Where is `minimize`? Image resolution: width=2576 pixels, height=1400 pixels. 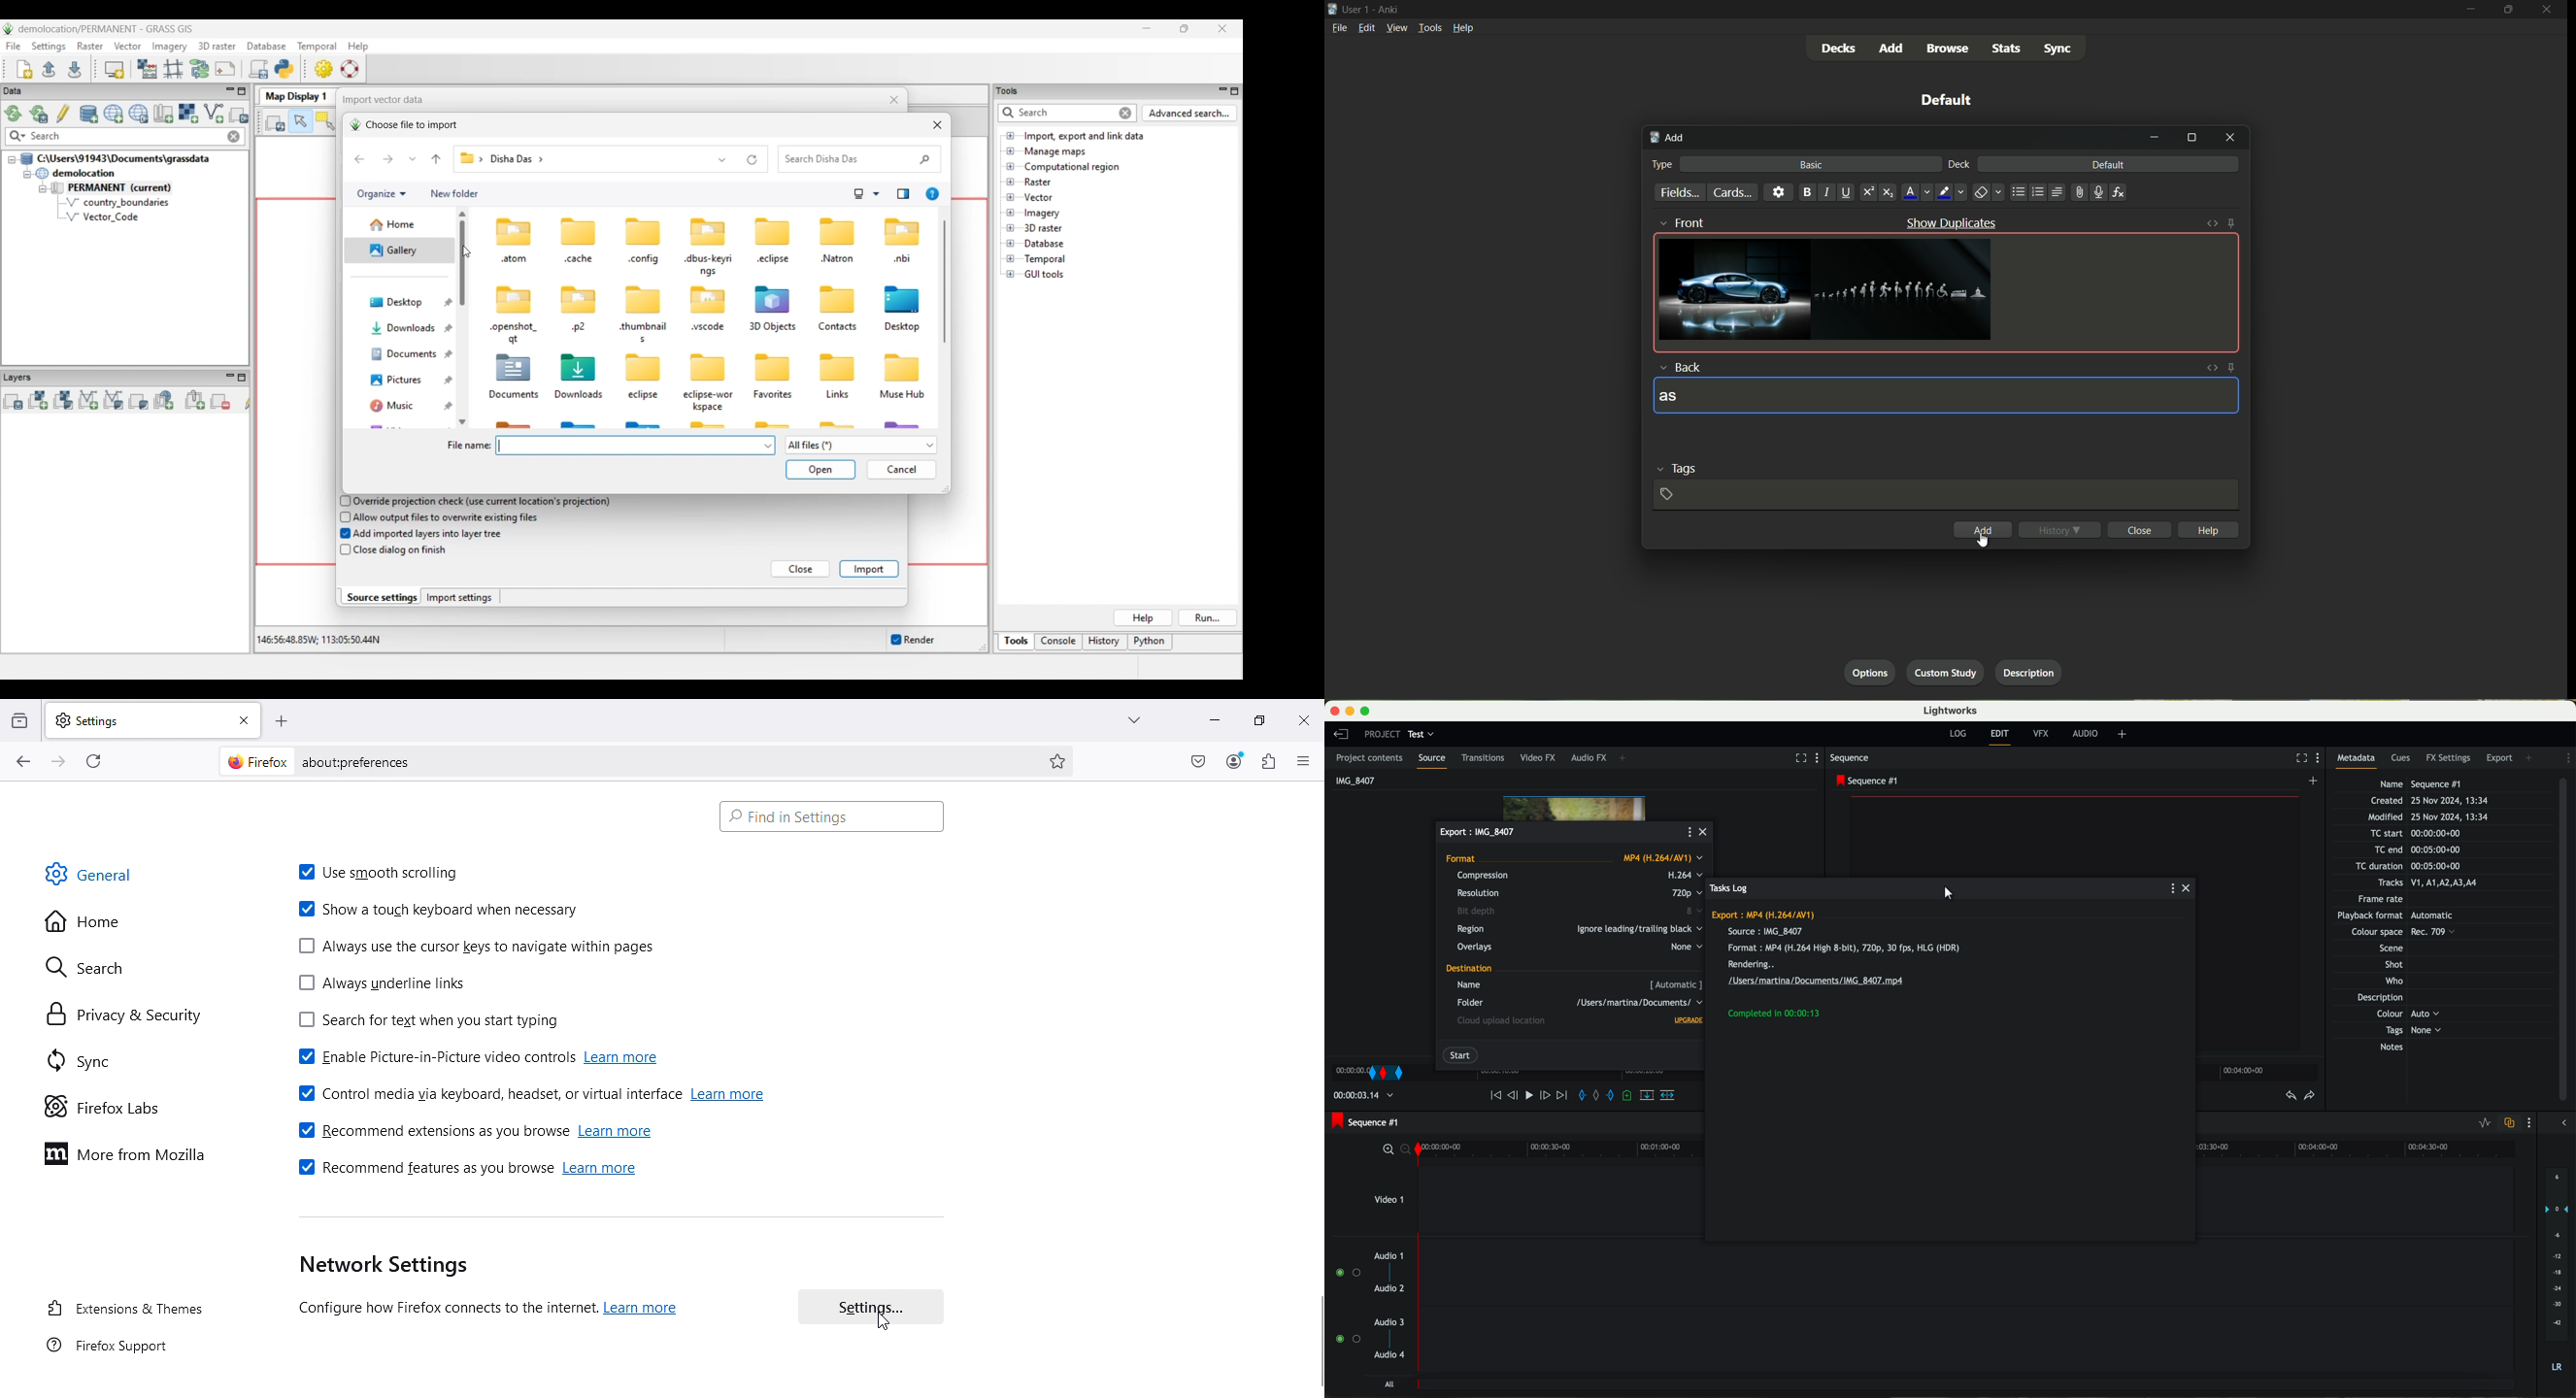
minimize is located at coordinates (2469, 10).